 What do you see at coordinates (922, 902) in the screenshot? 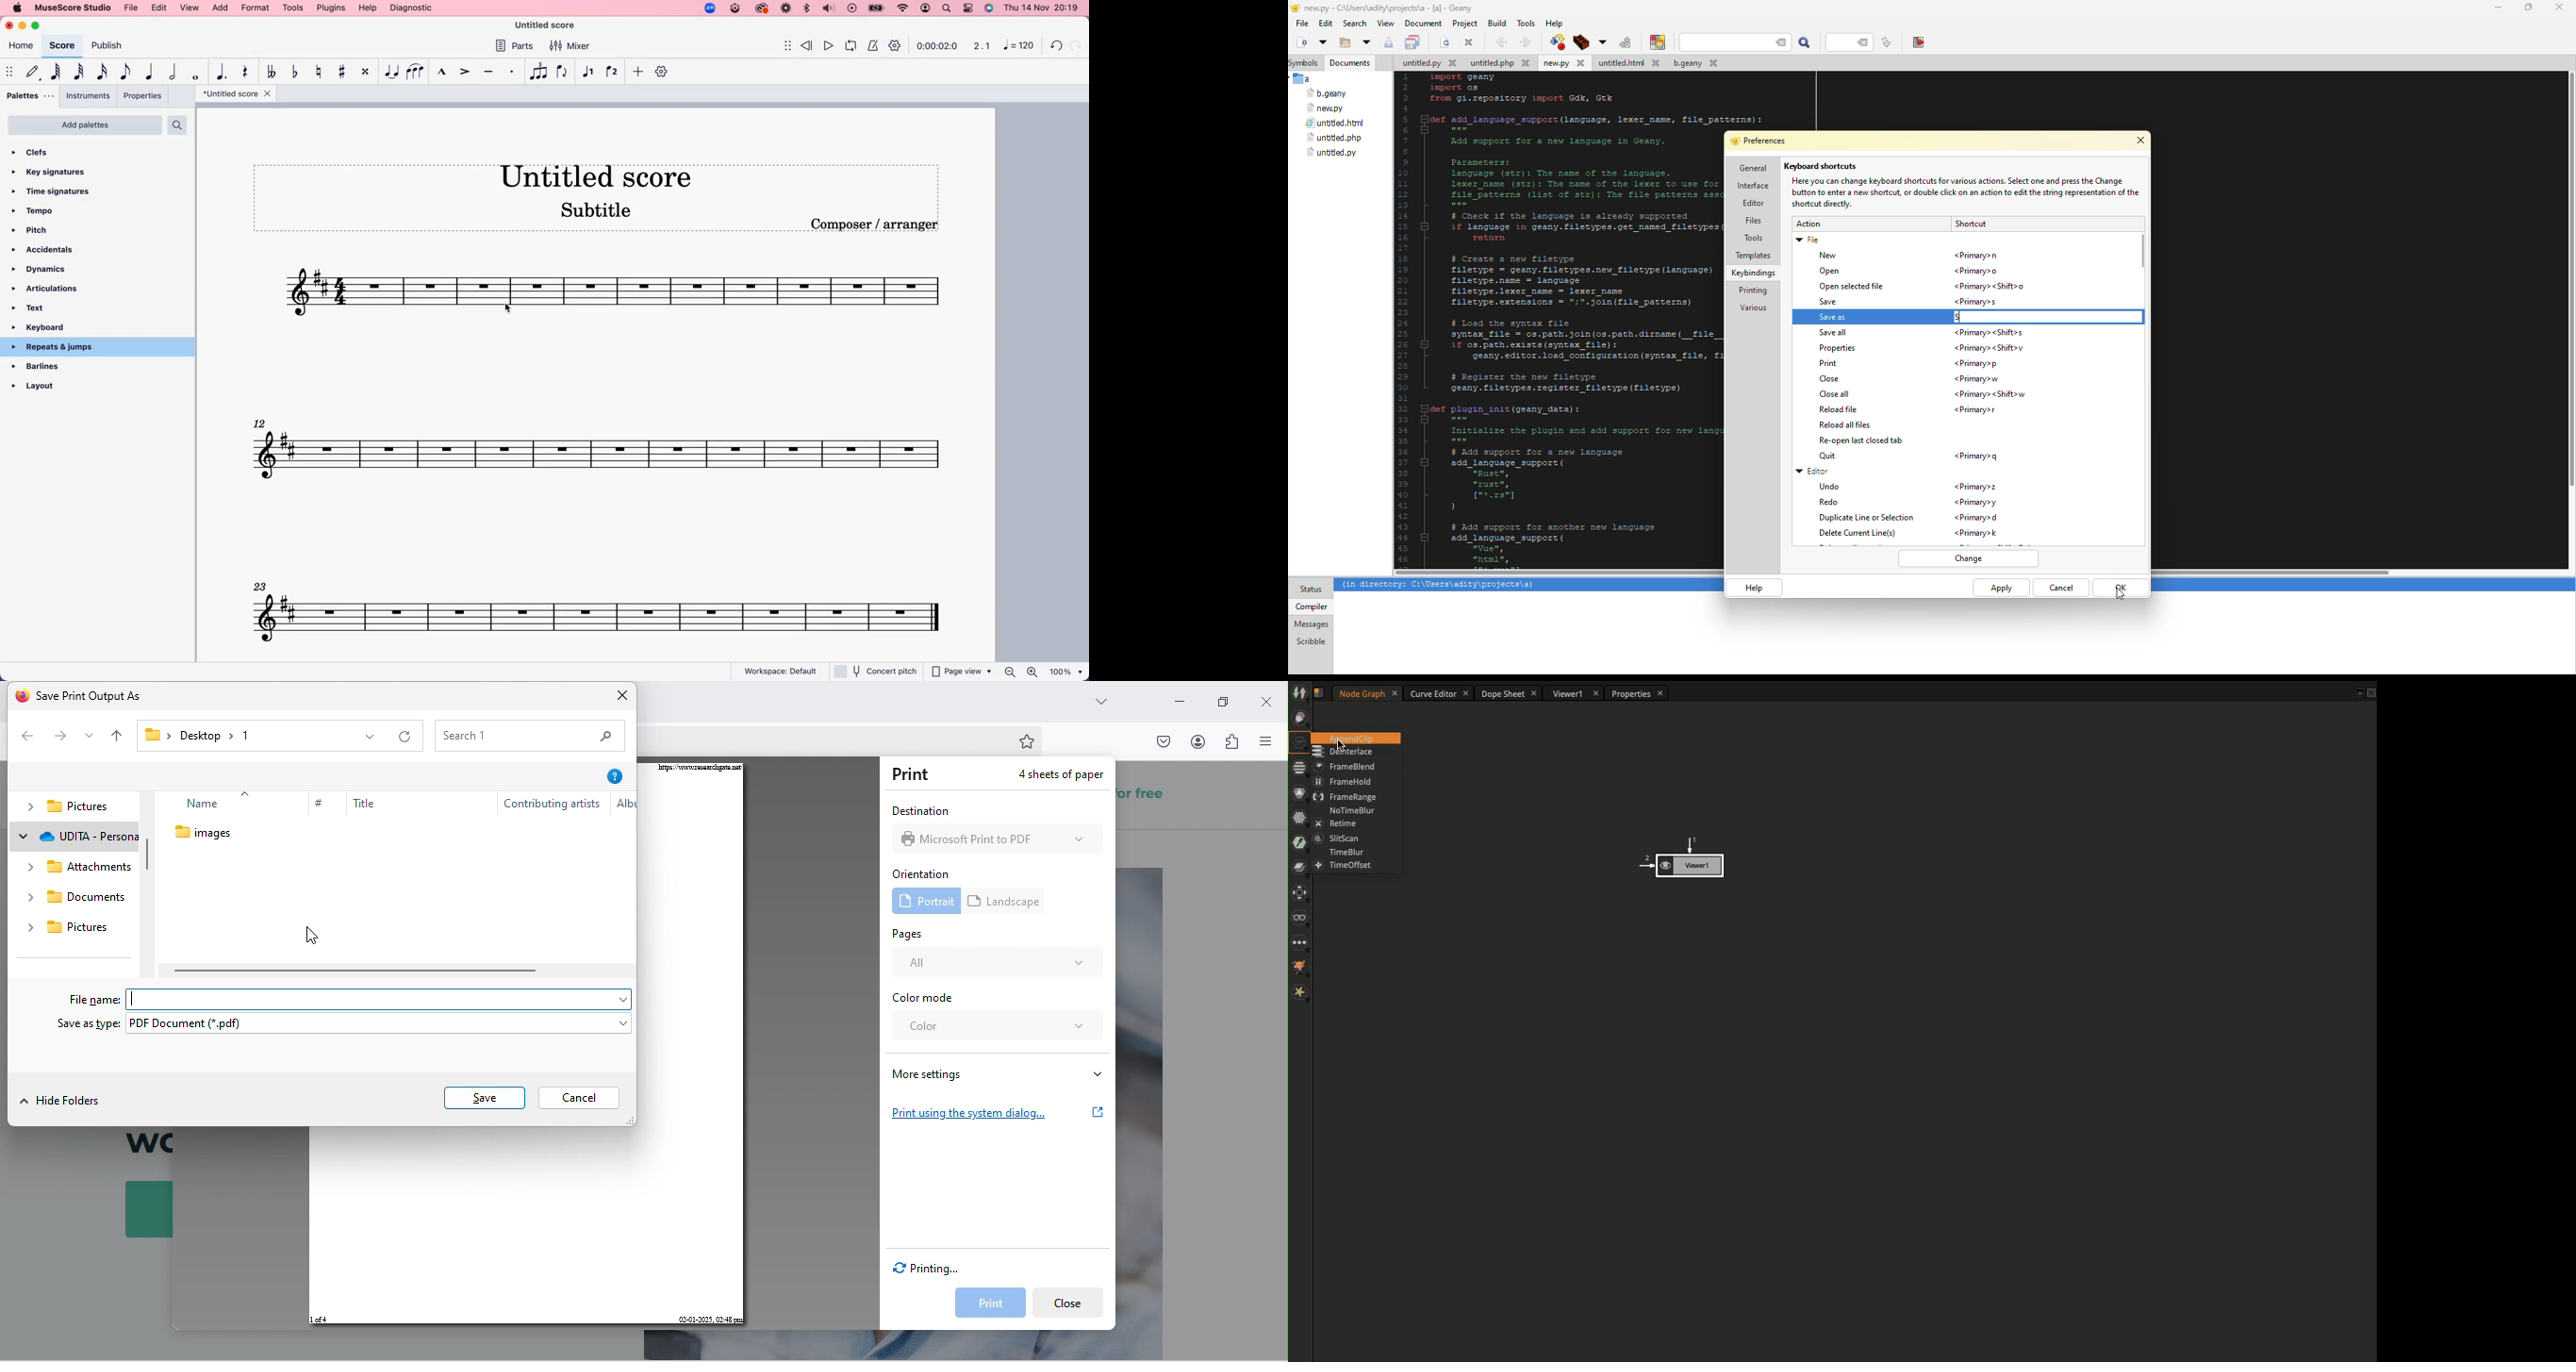
I see `portrait` at bounding box center [922, 902].